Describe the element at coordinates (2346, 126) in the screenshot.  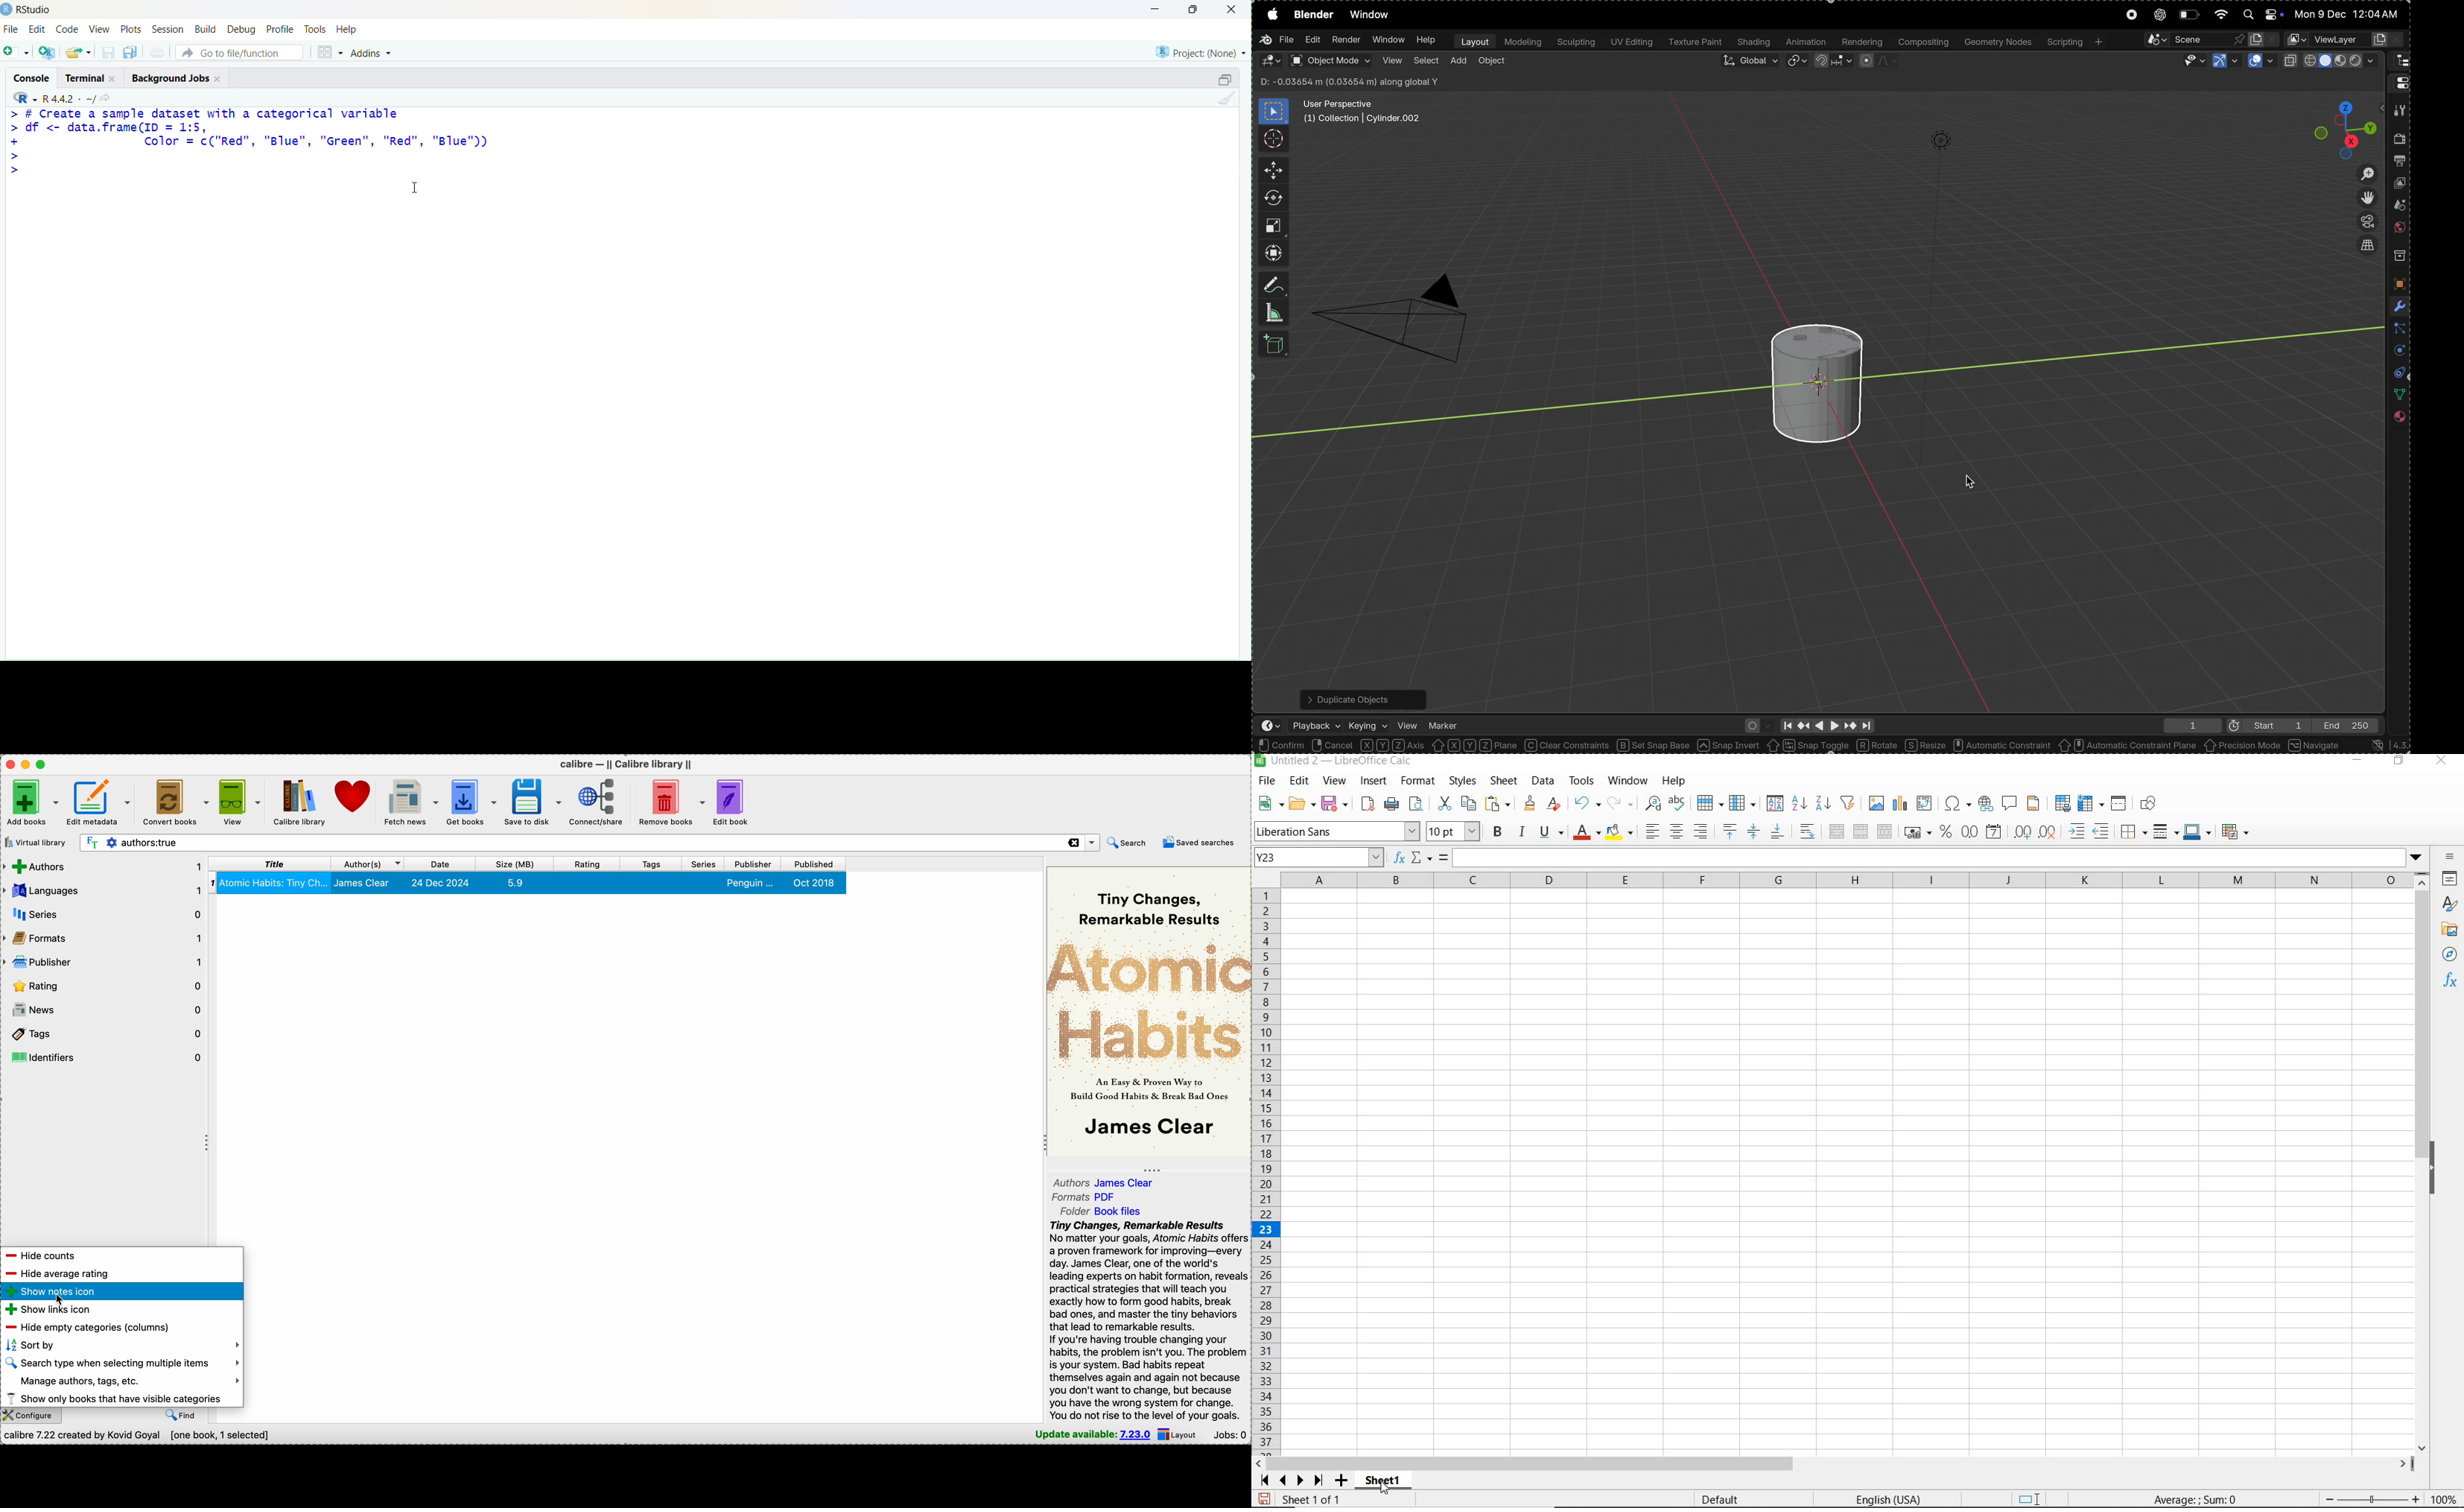
I see `view point` at that location.